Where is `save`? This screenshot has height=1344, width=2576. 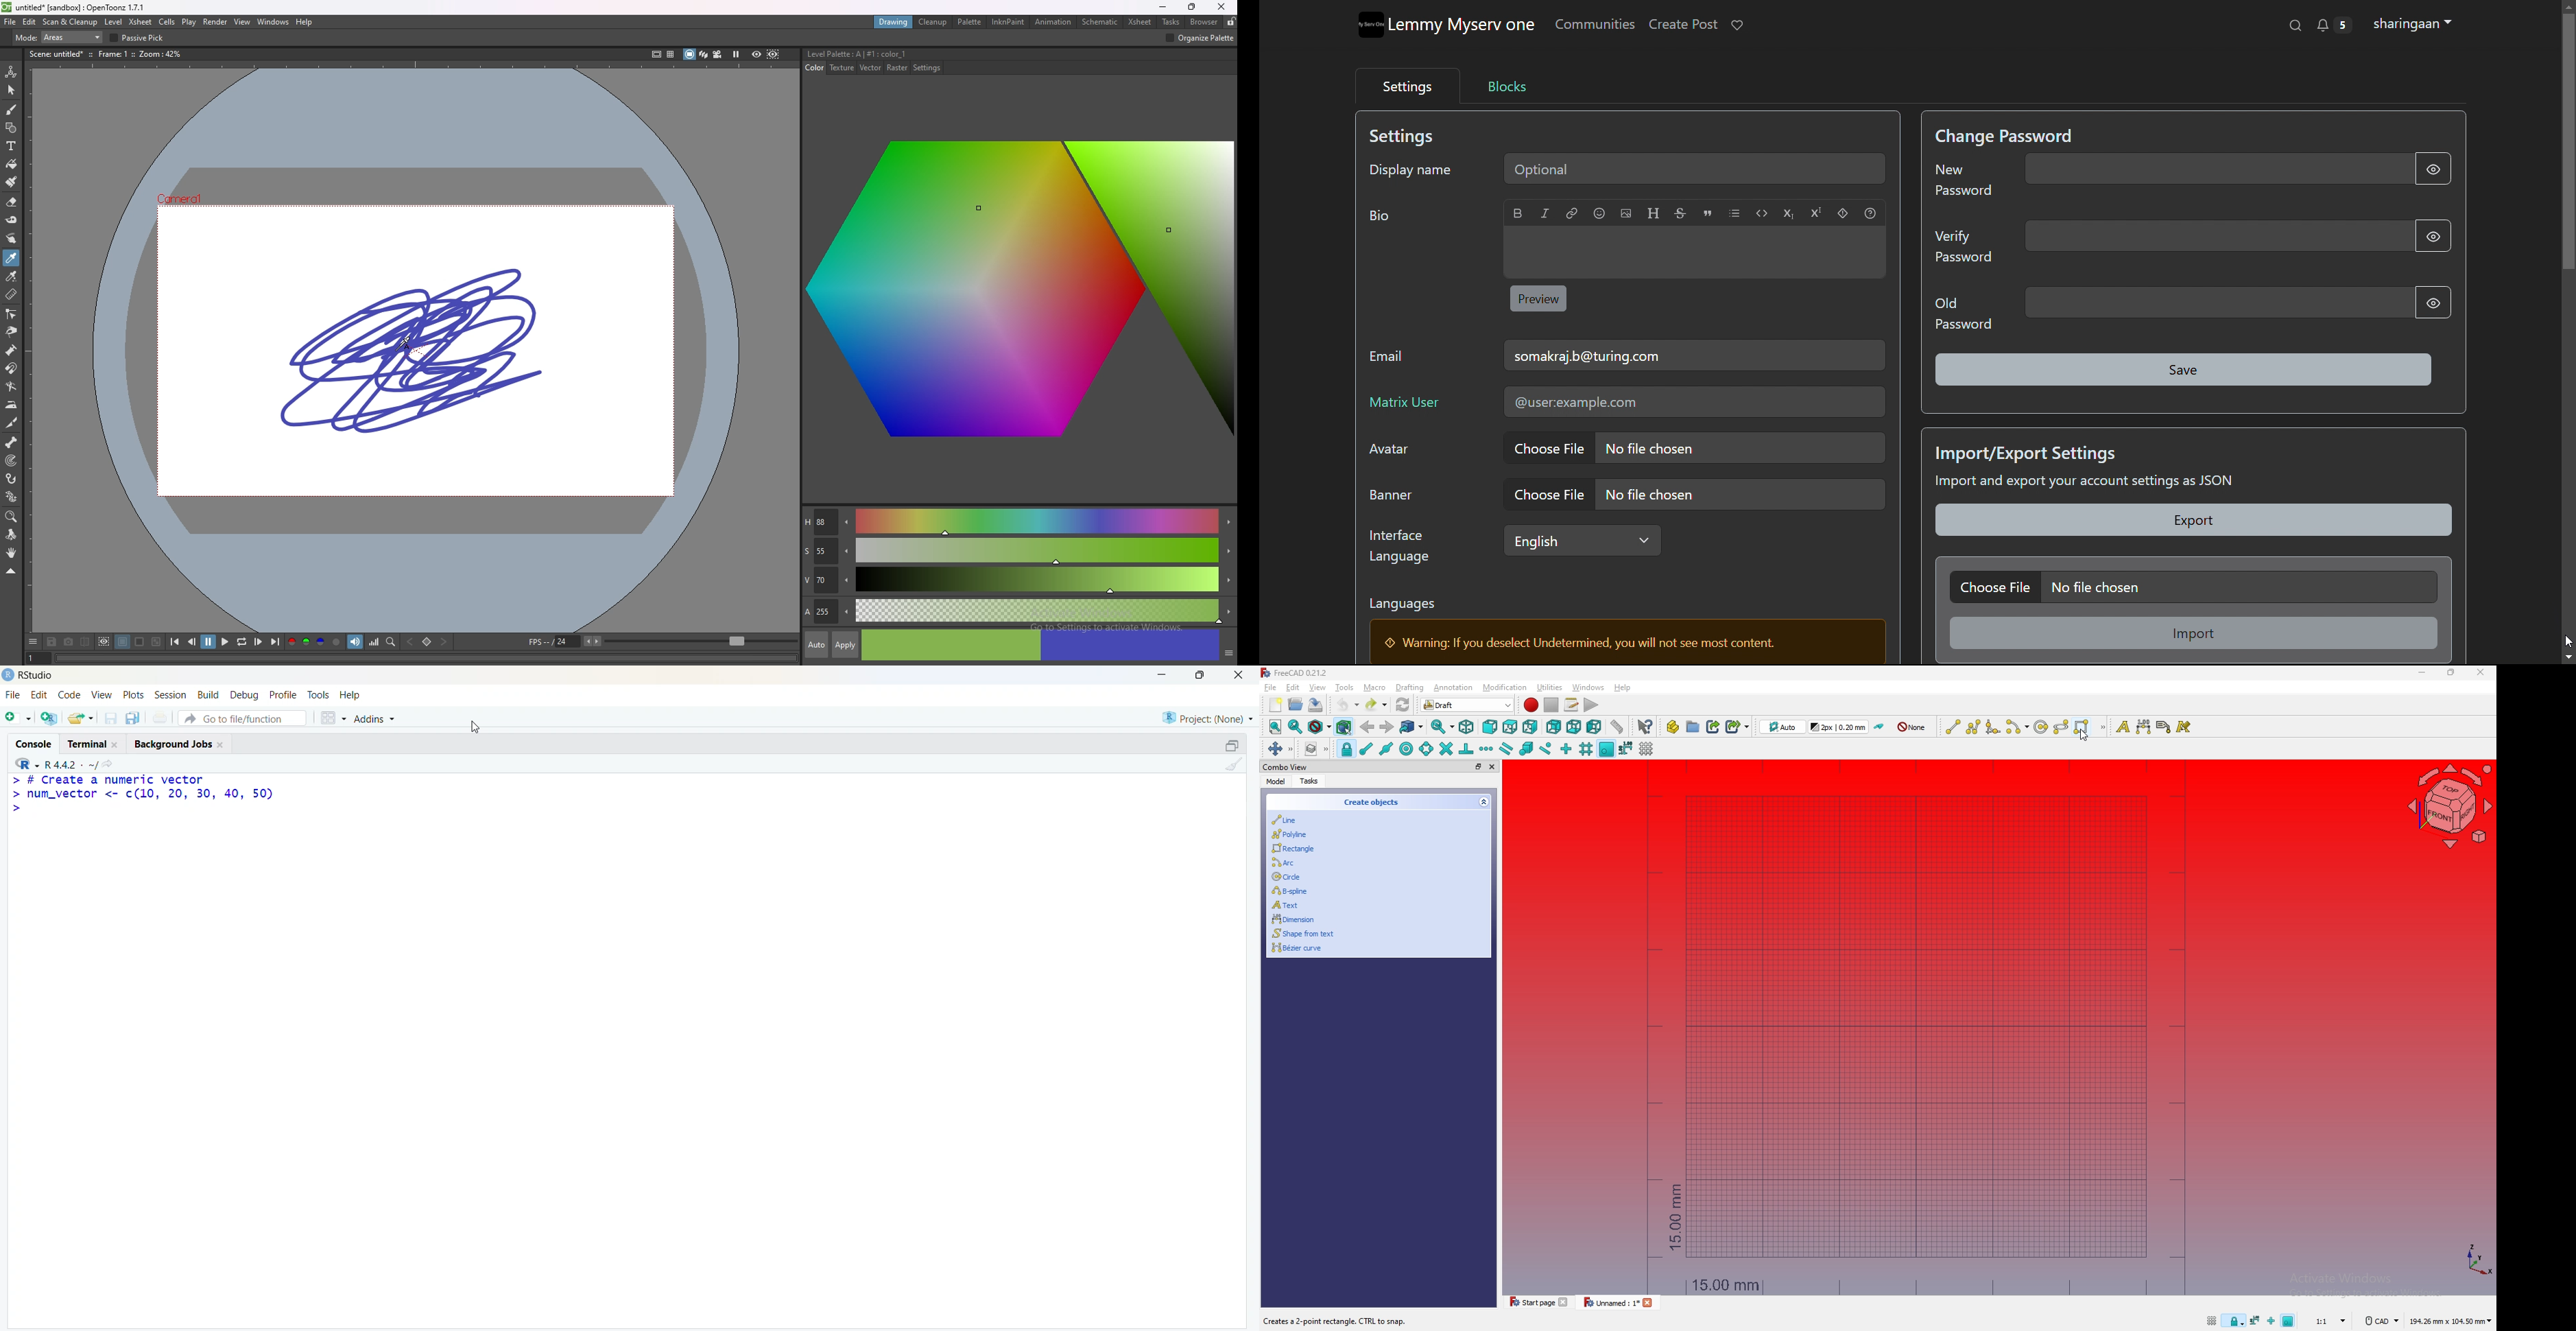
save is located at coordinates (110, 718).